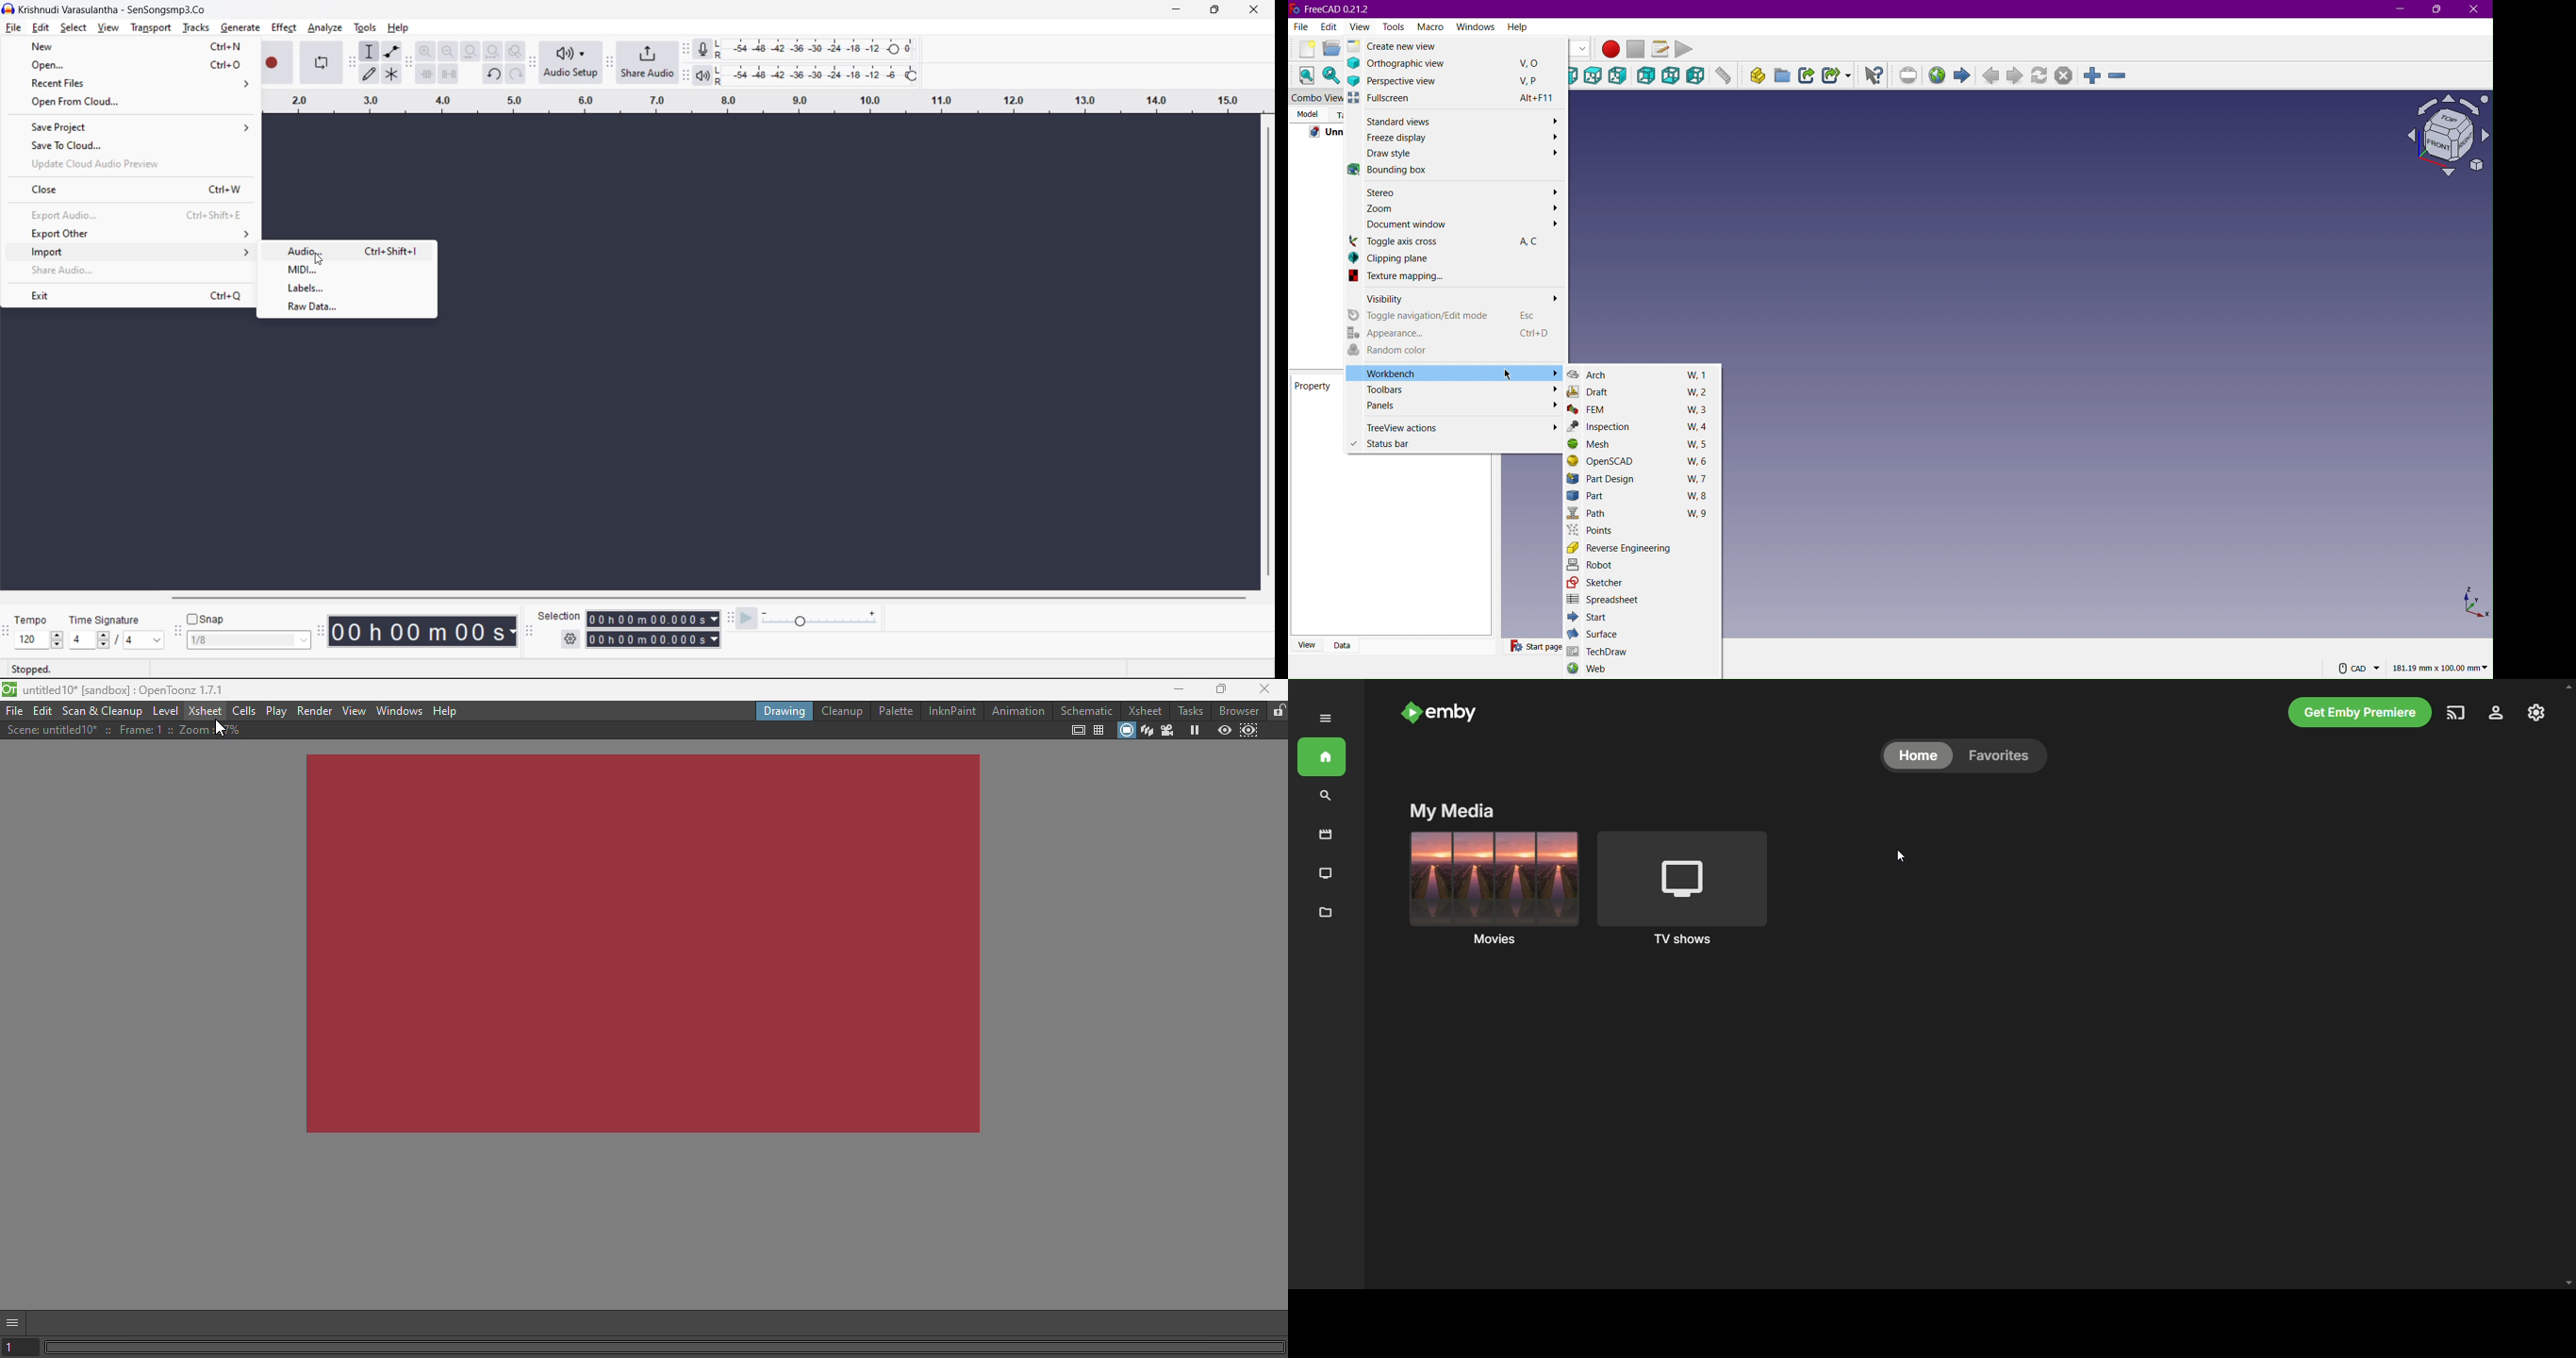 This screenshot has width=2576, height=1372. What do you see at coordinates (1448, 66) in the screenshot?
I see `Orthographic View V, O` at bounding box center [1448, 66].